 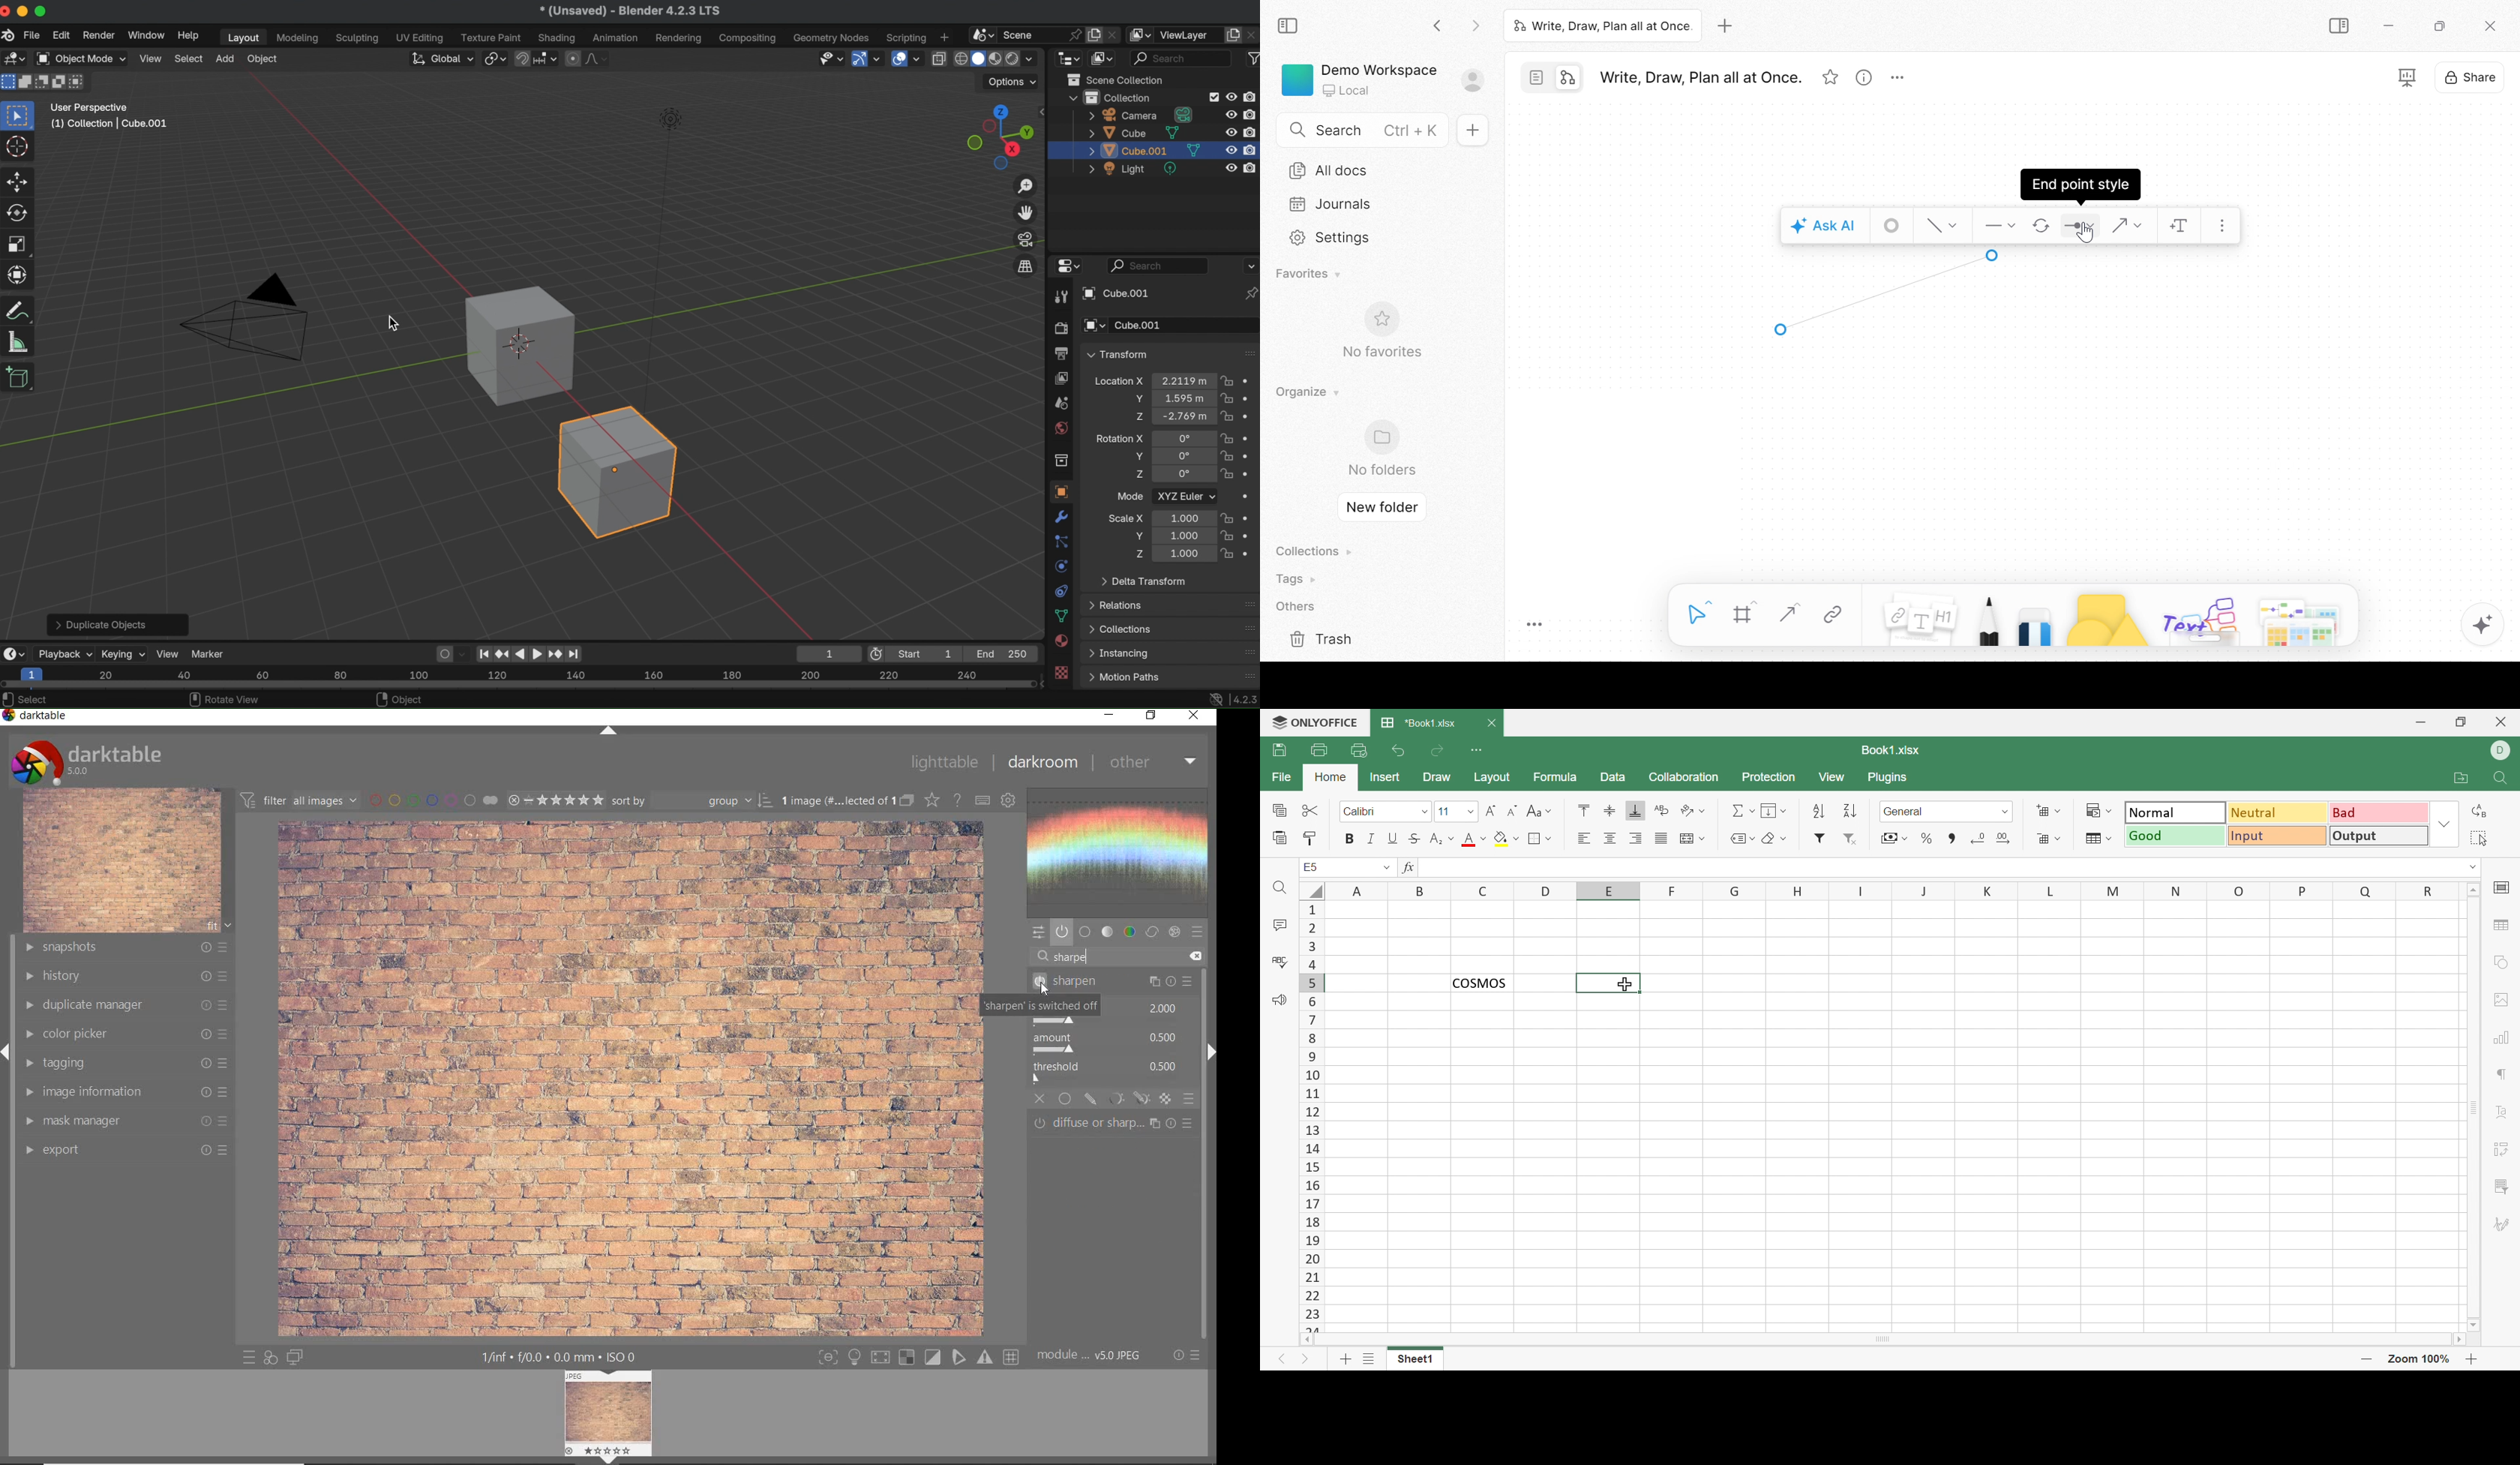 I want to click on Find, so click(x=2501, y=779).